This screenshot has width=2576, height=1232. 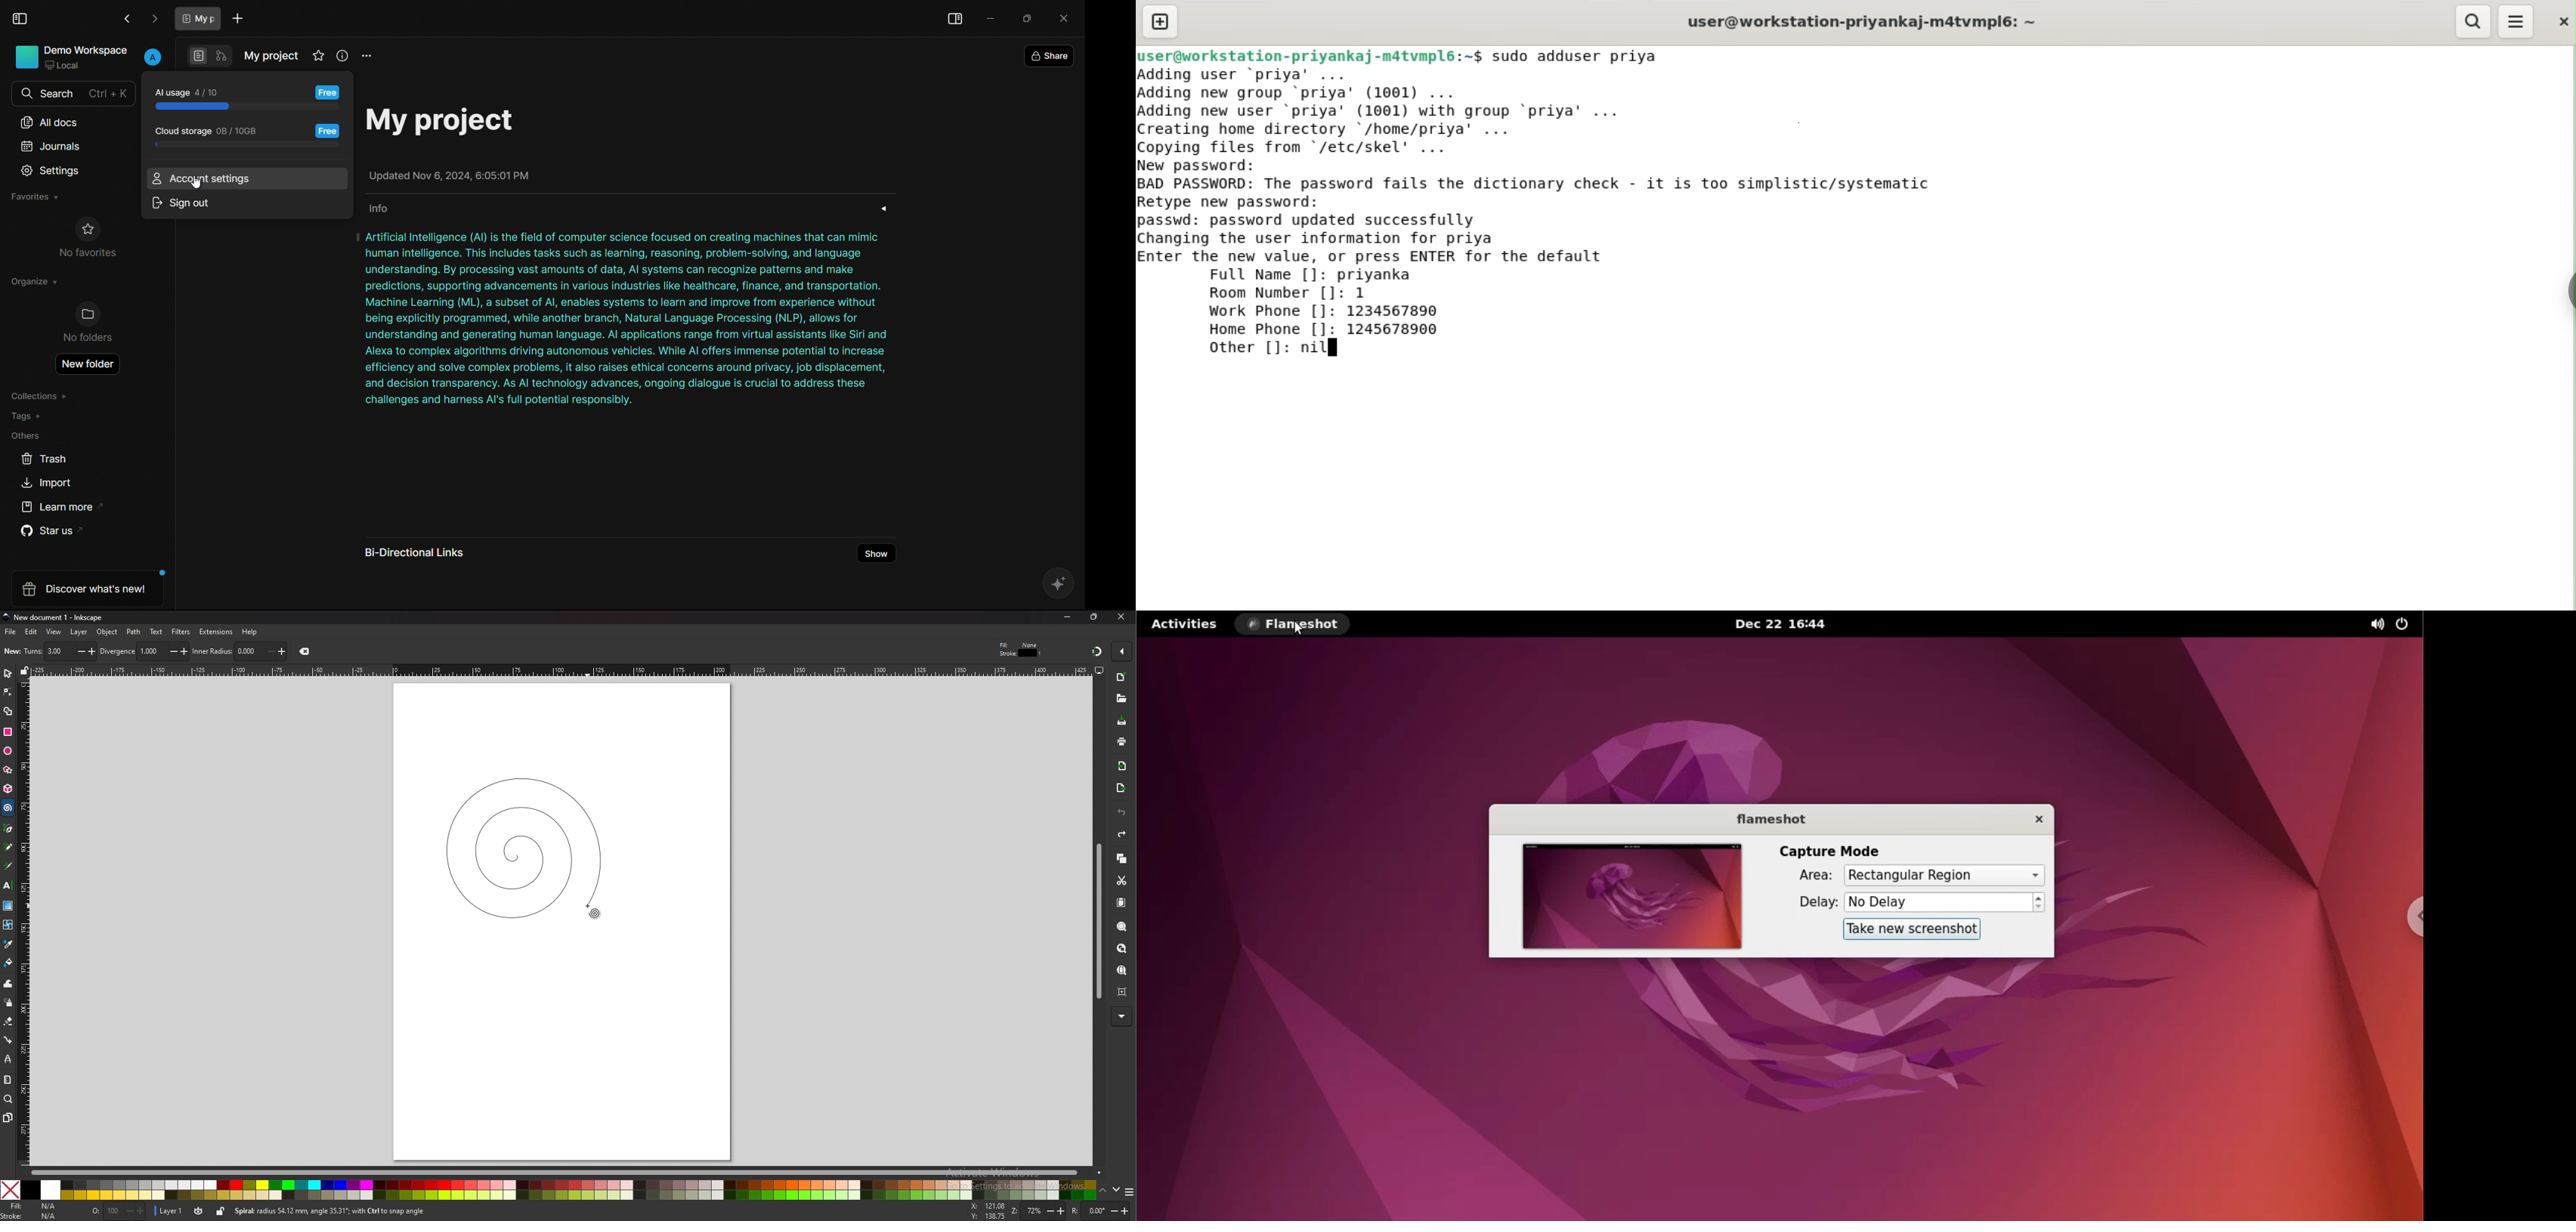 I want to click on 1234567890, so click(x=1402, y=312).